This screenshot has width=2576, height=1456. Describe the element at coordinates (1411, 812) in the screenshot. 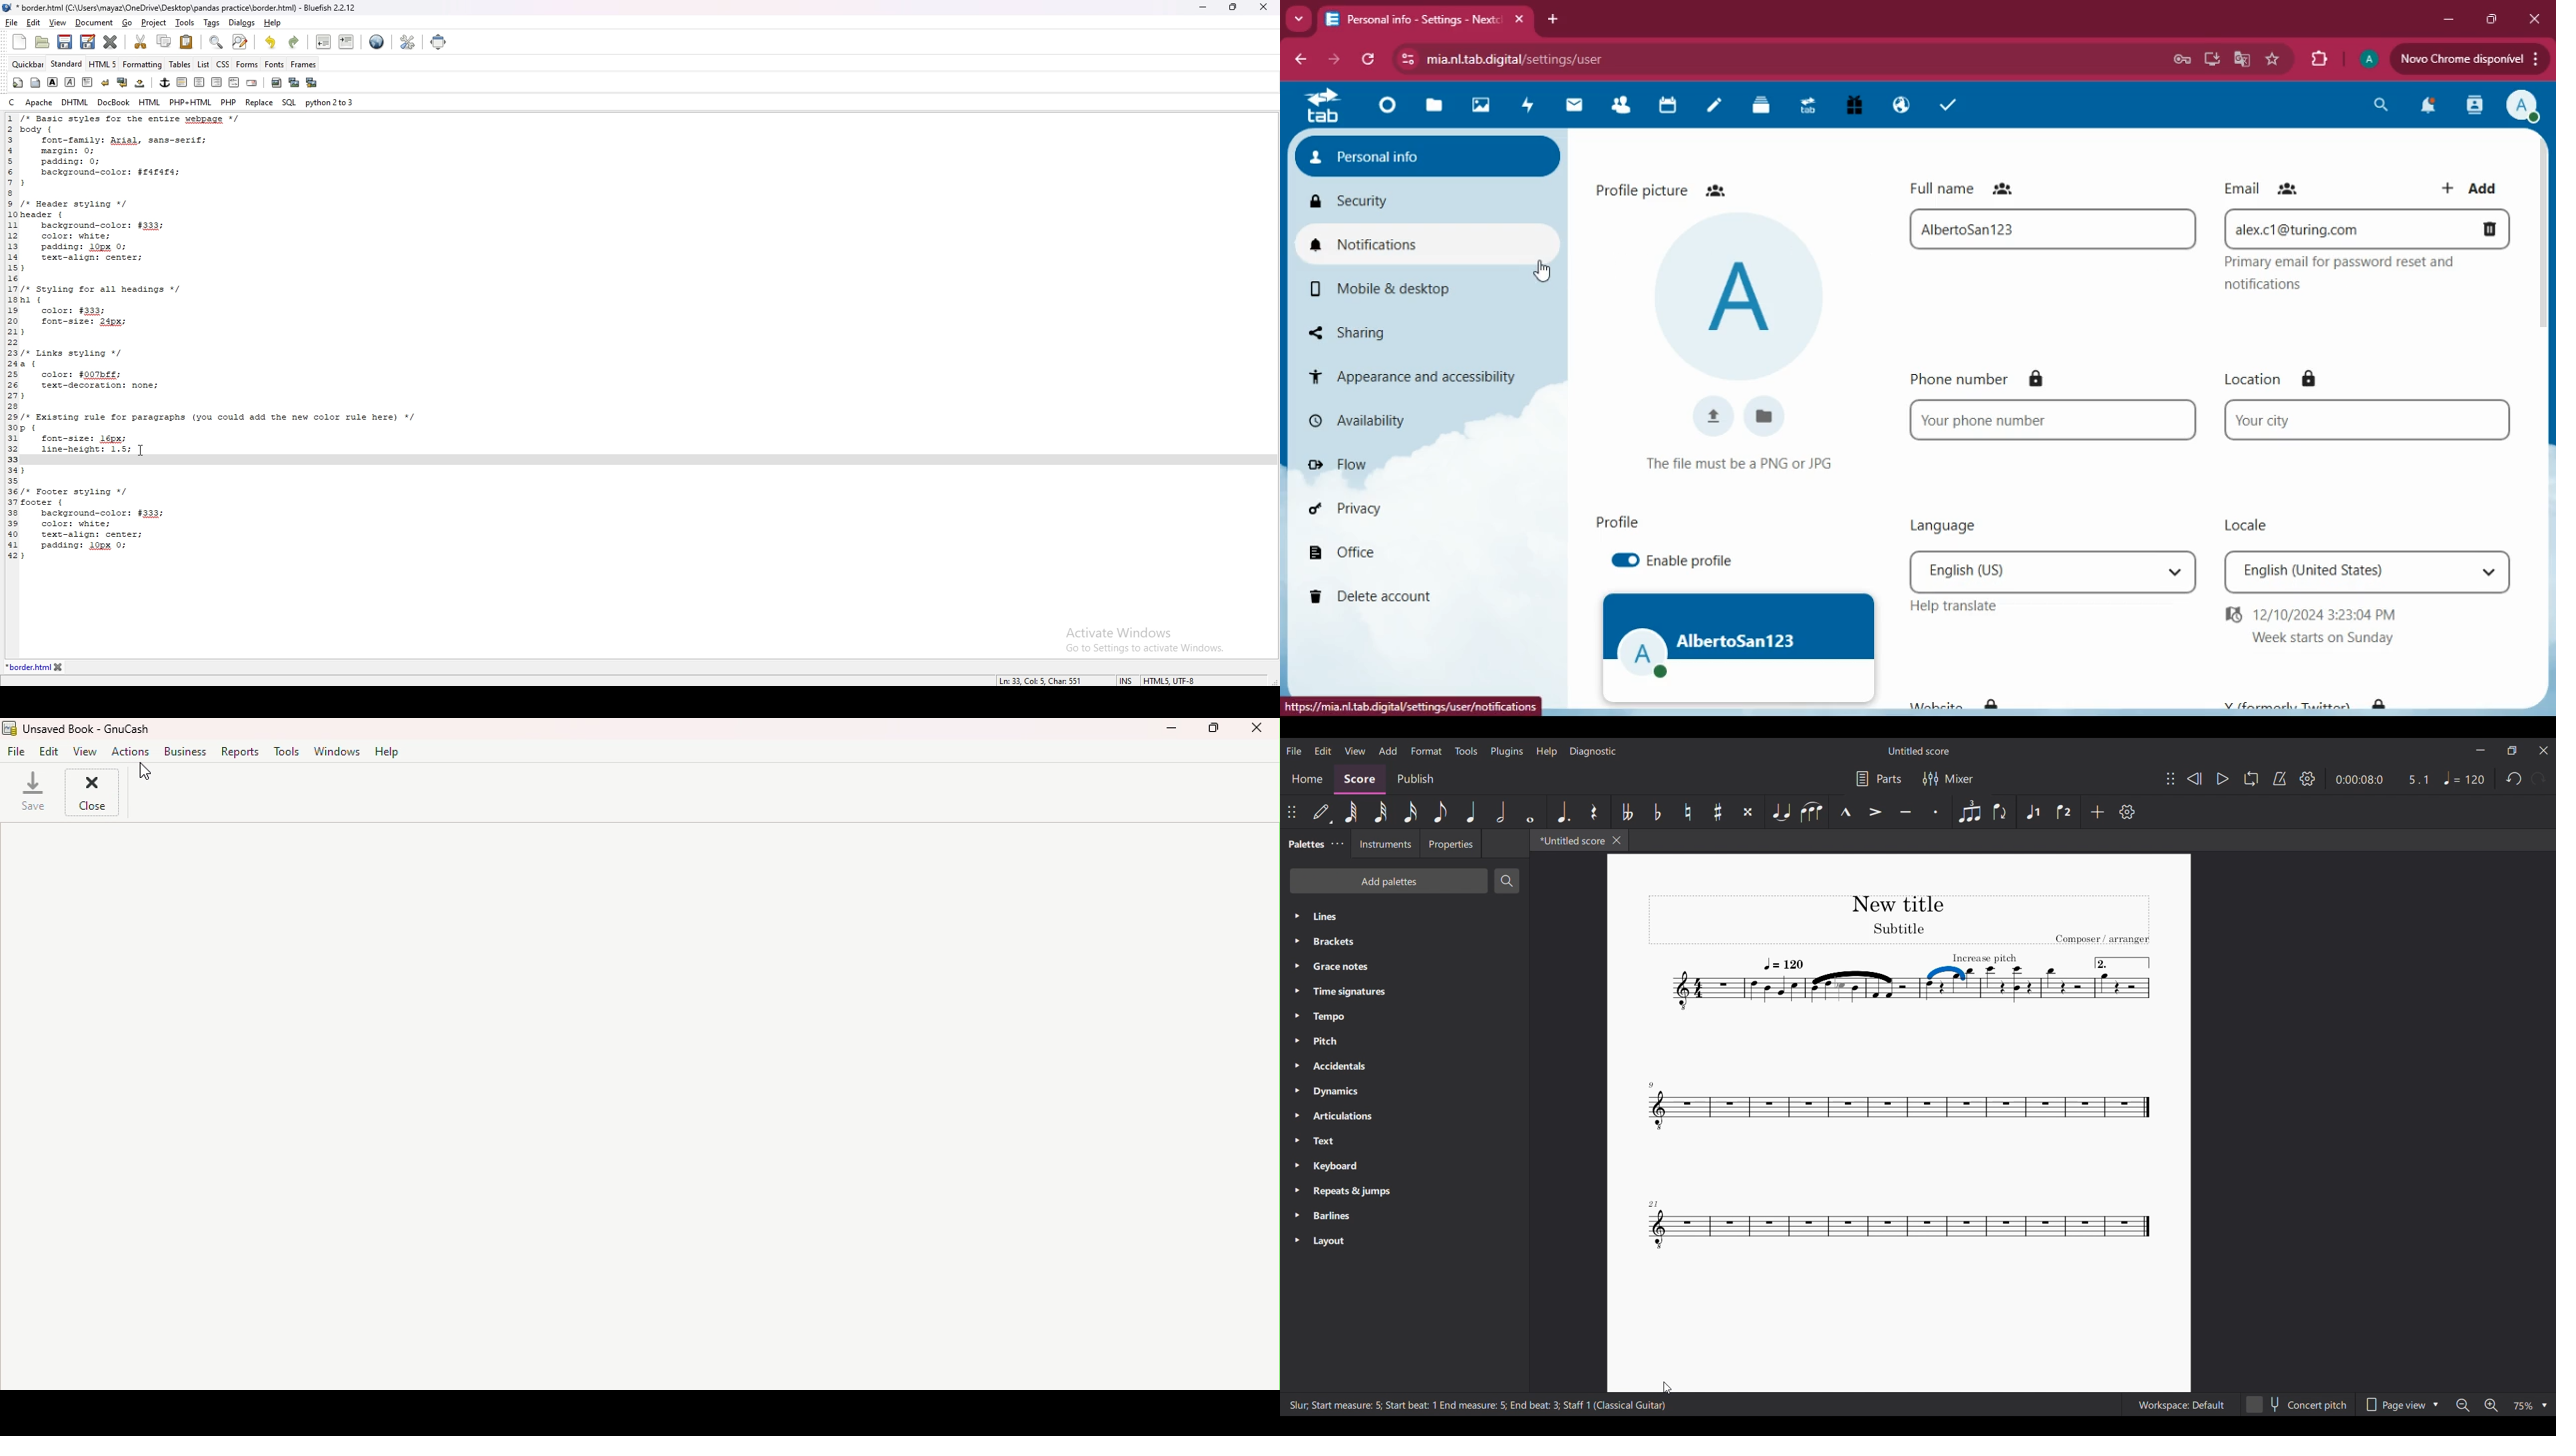

I see `16th note` at that location.